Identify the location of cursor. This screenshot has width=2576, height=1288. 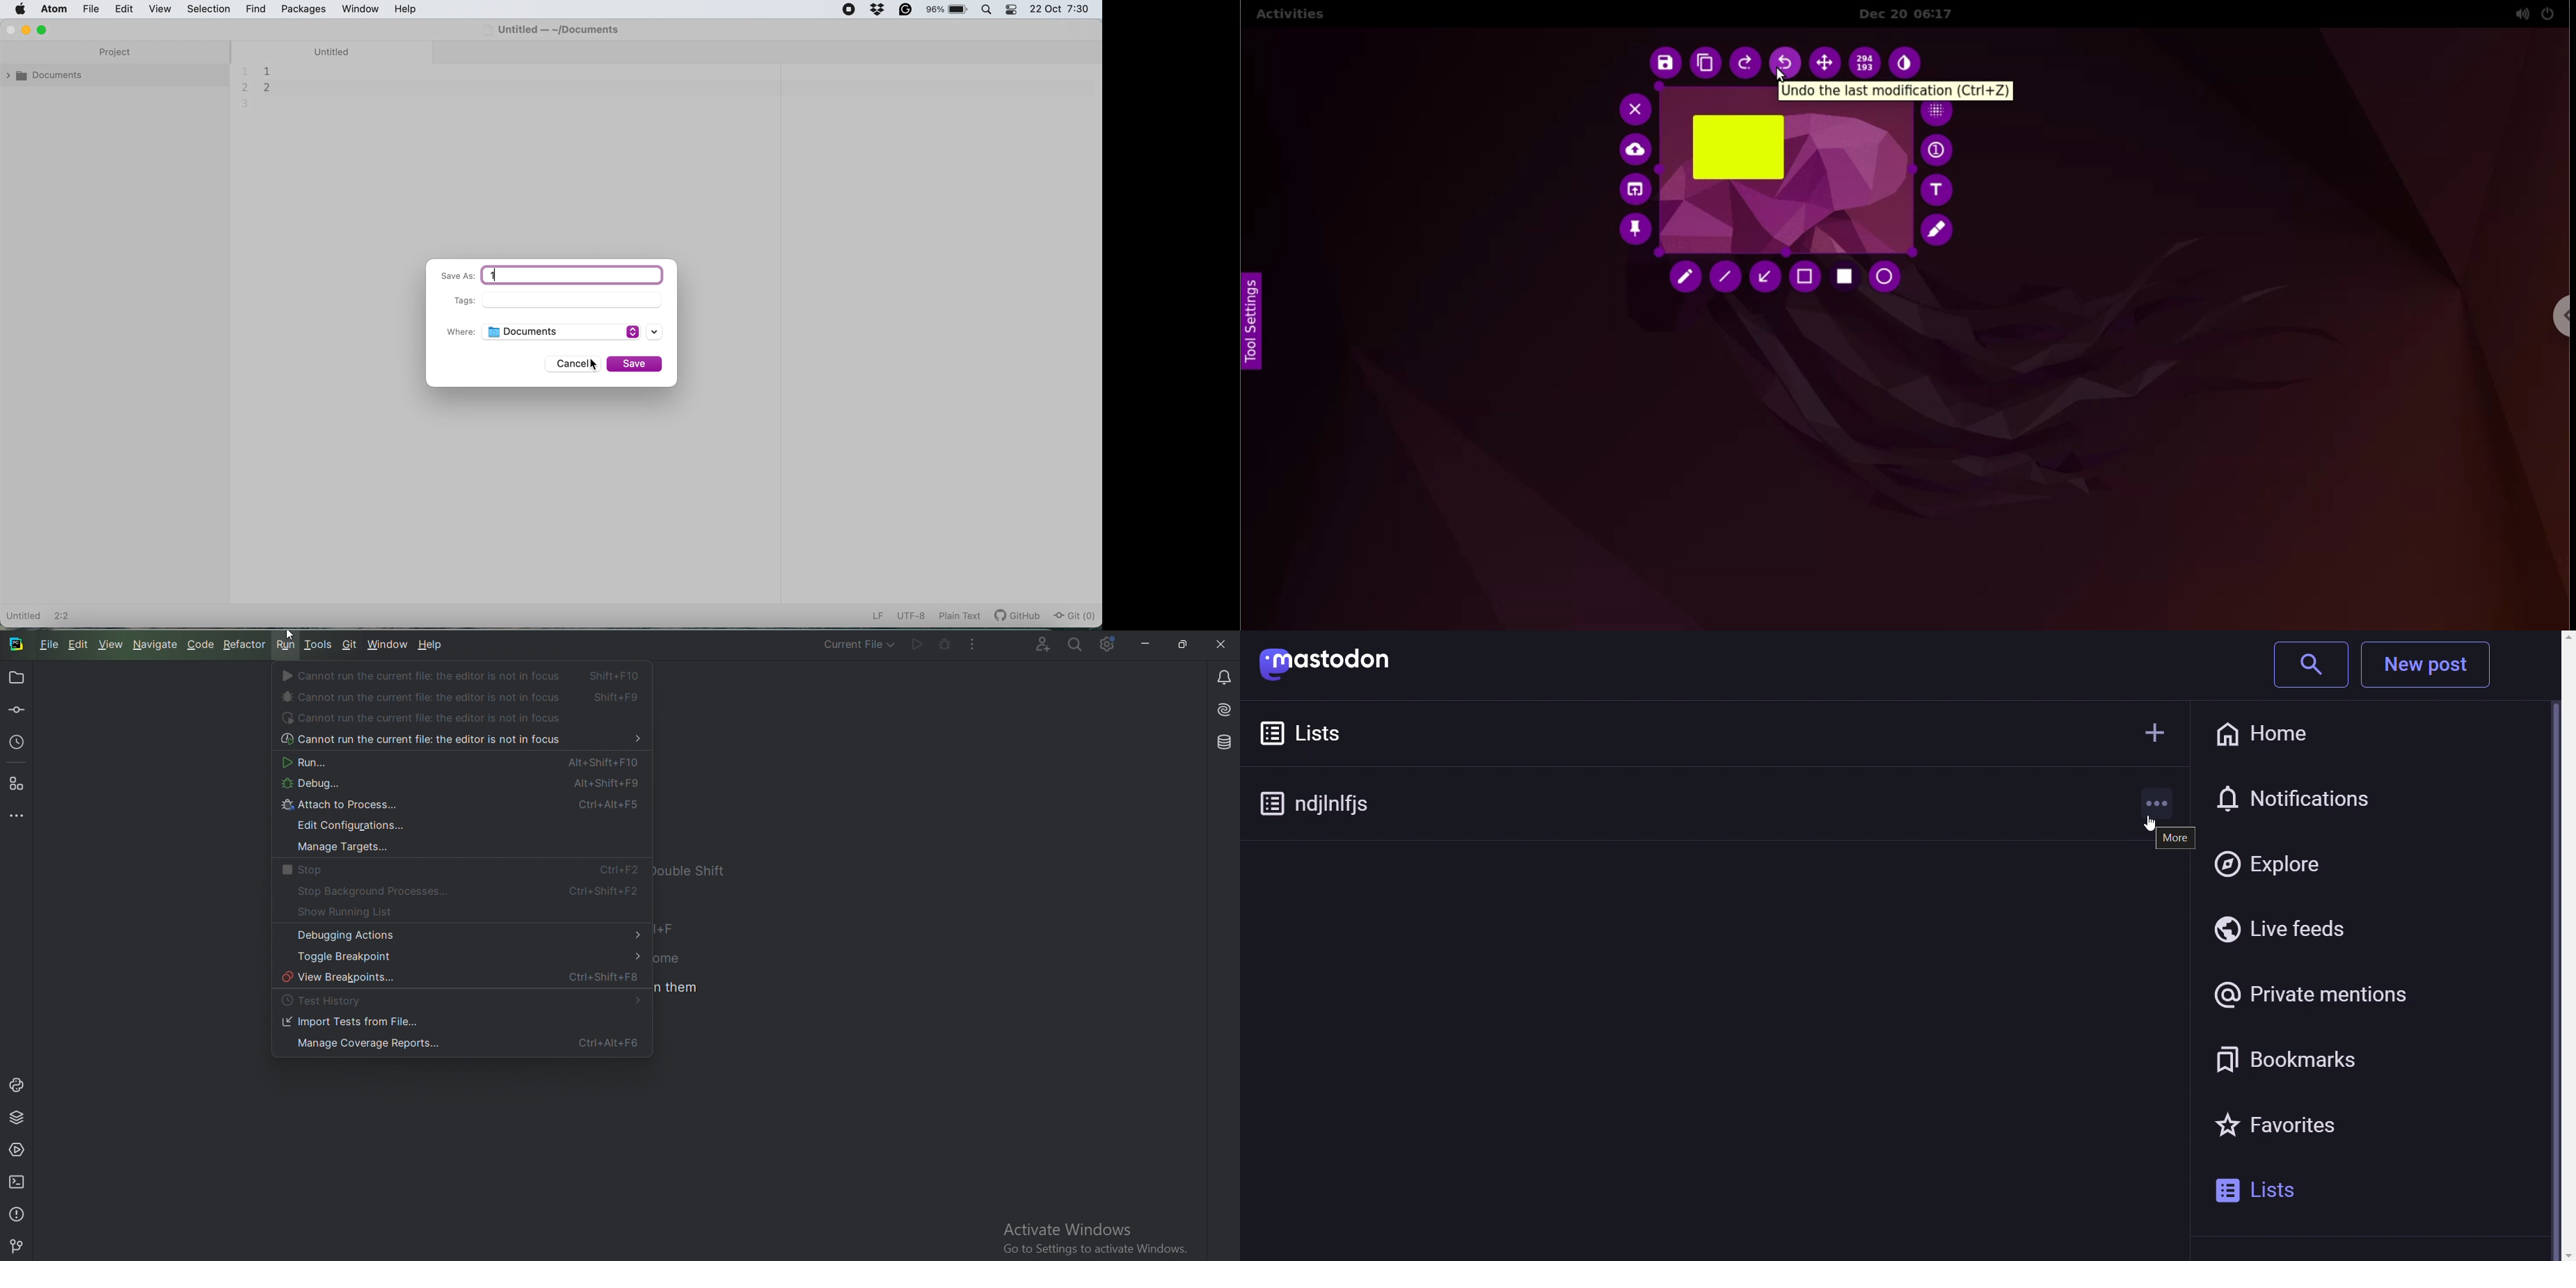
(2140, 830).